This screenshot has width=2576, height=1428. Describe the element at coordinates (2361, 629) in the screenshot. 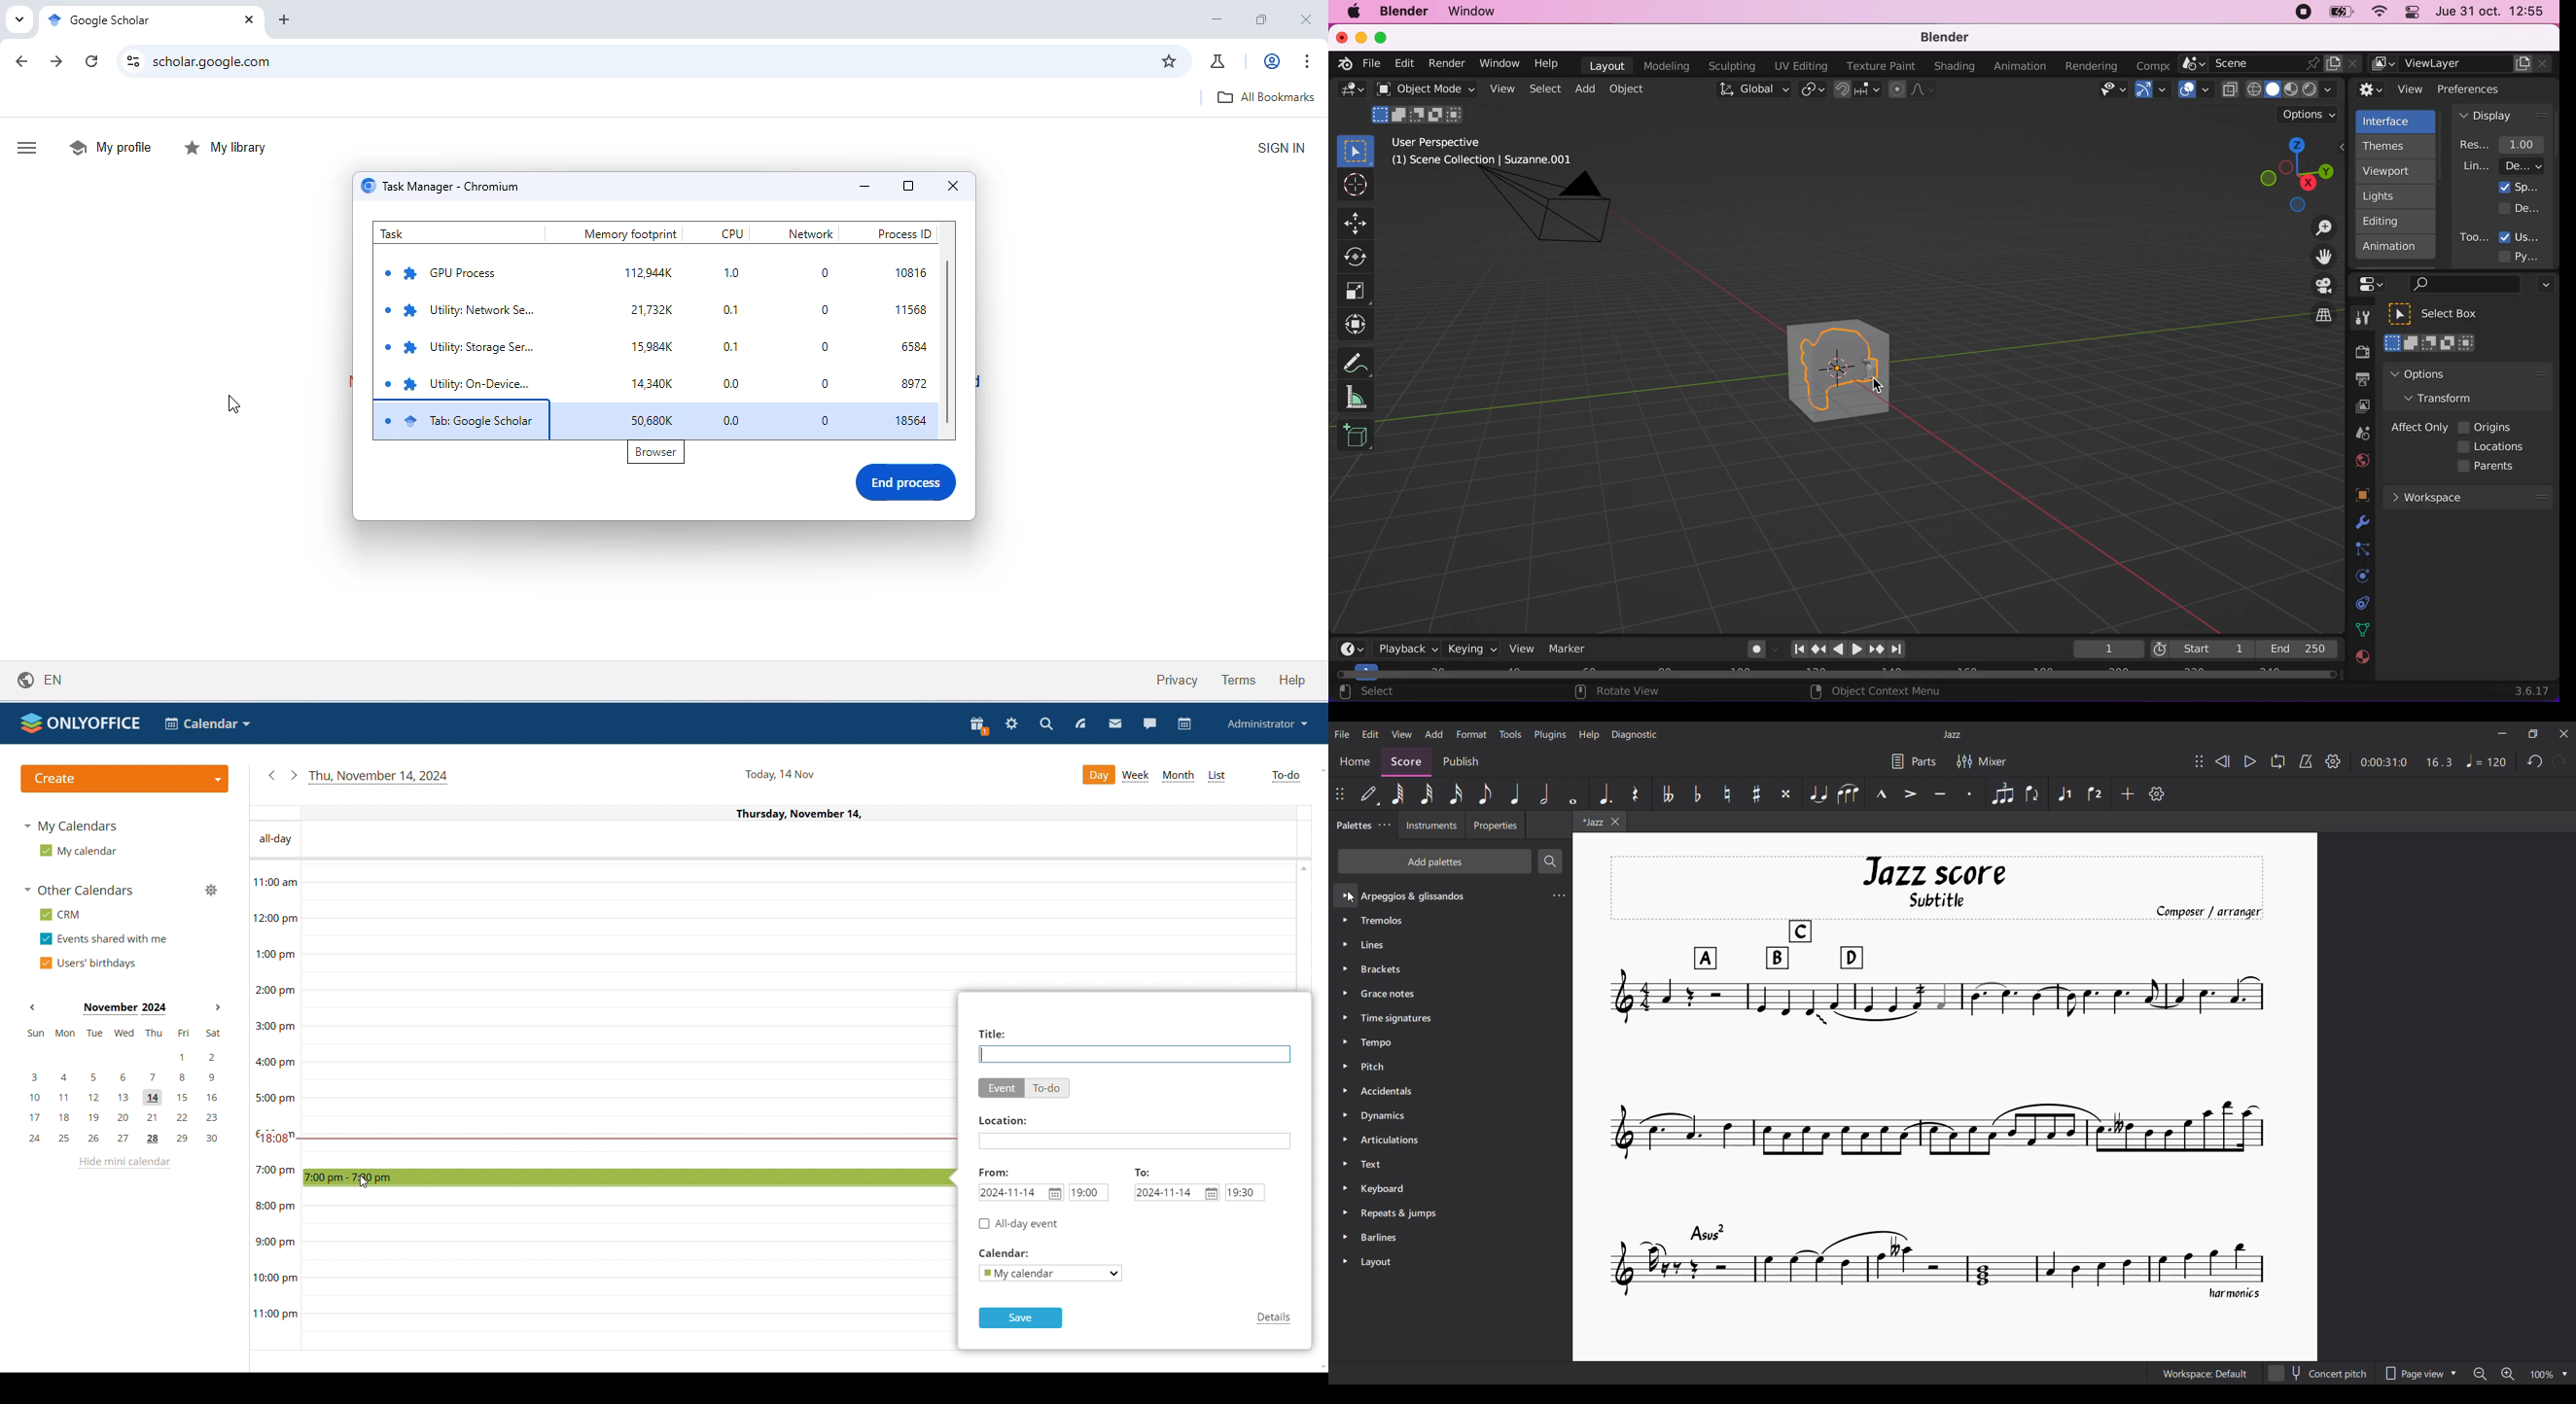

I see `data` at that location.